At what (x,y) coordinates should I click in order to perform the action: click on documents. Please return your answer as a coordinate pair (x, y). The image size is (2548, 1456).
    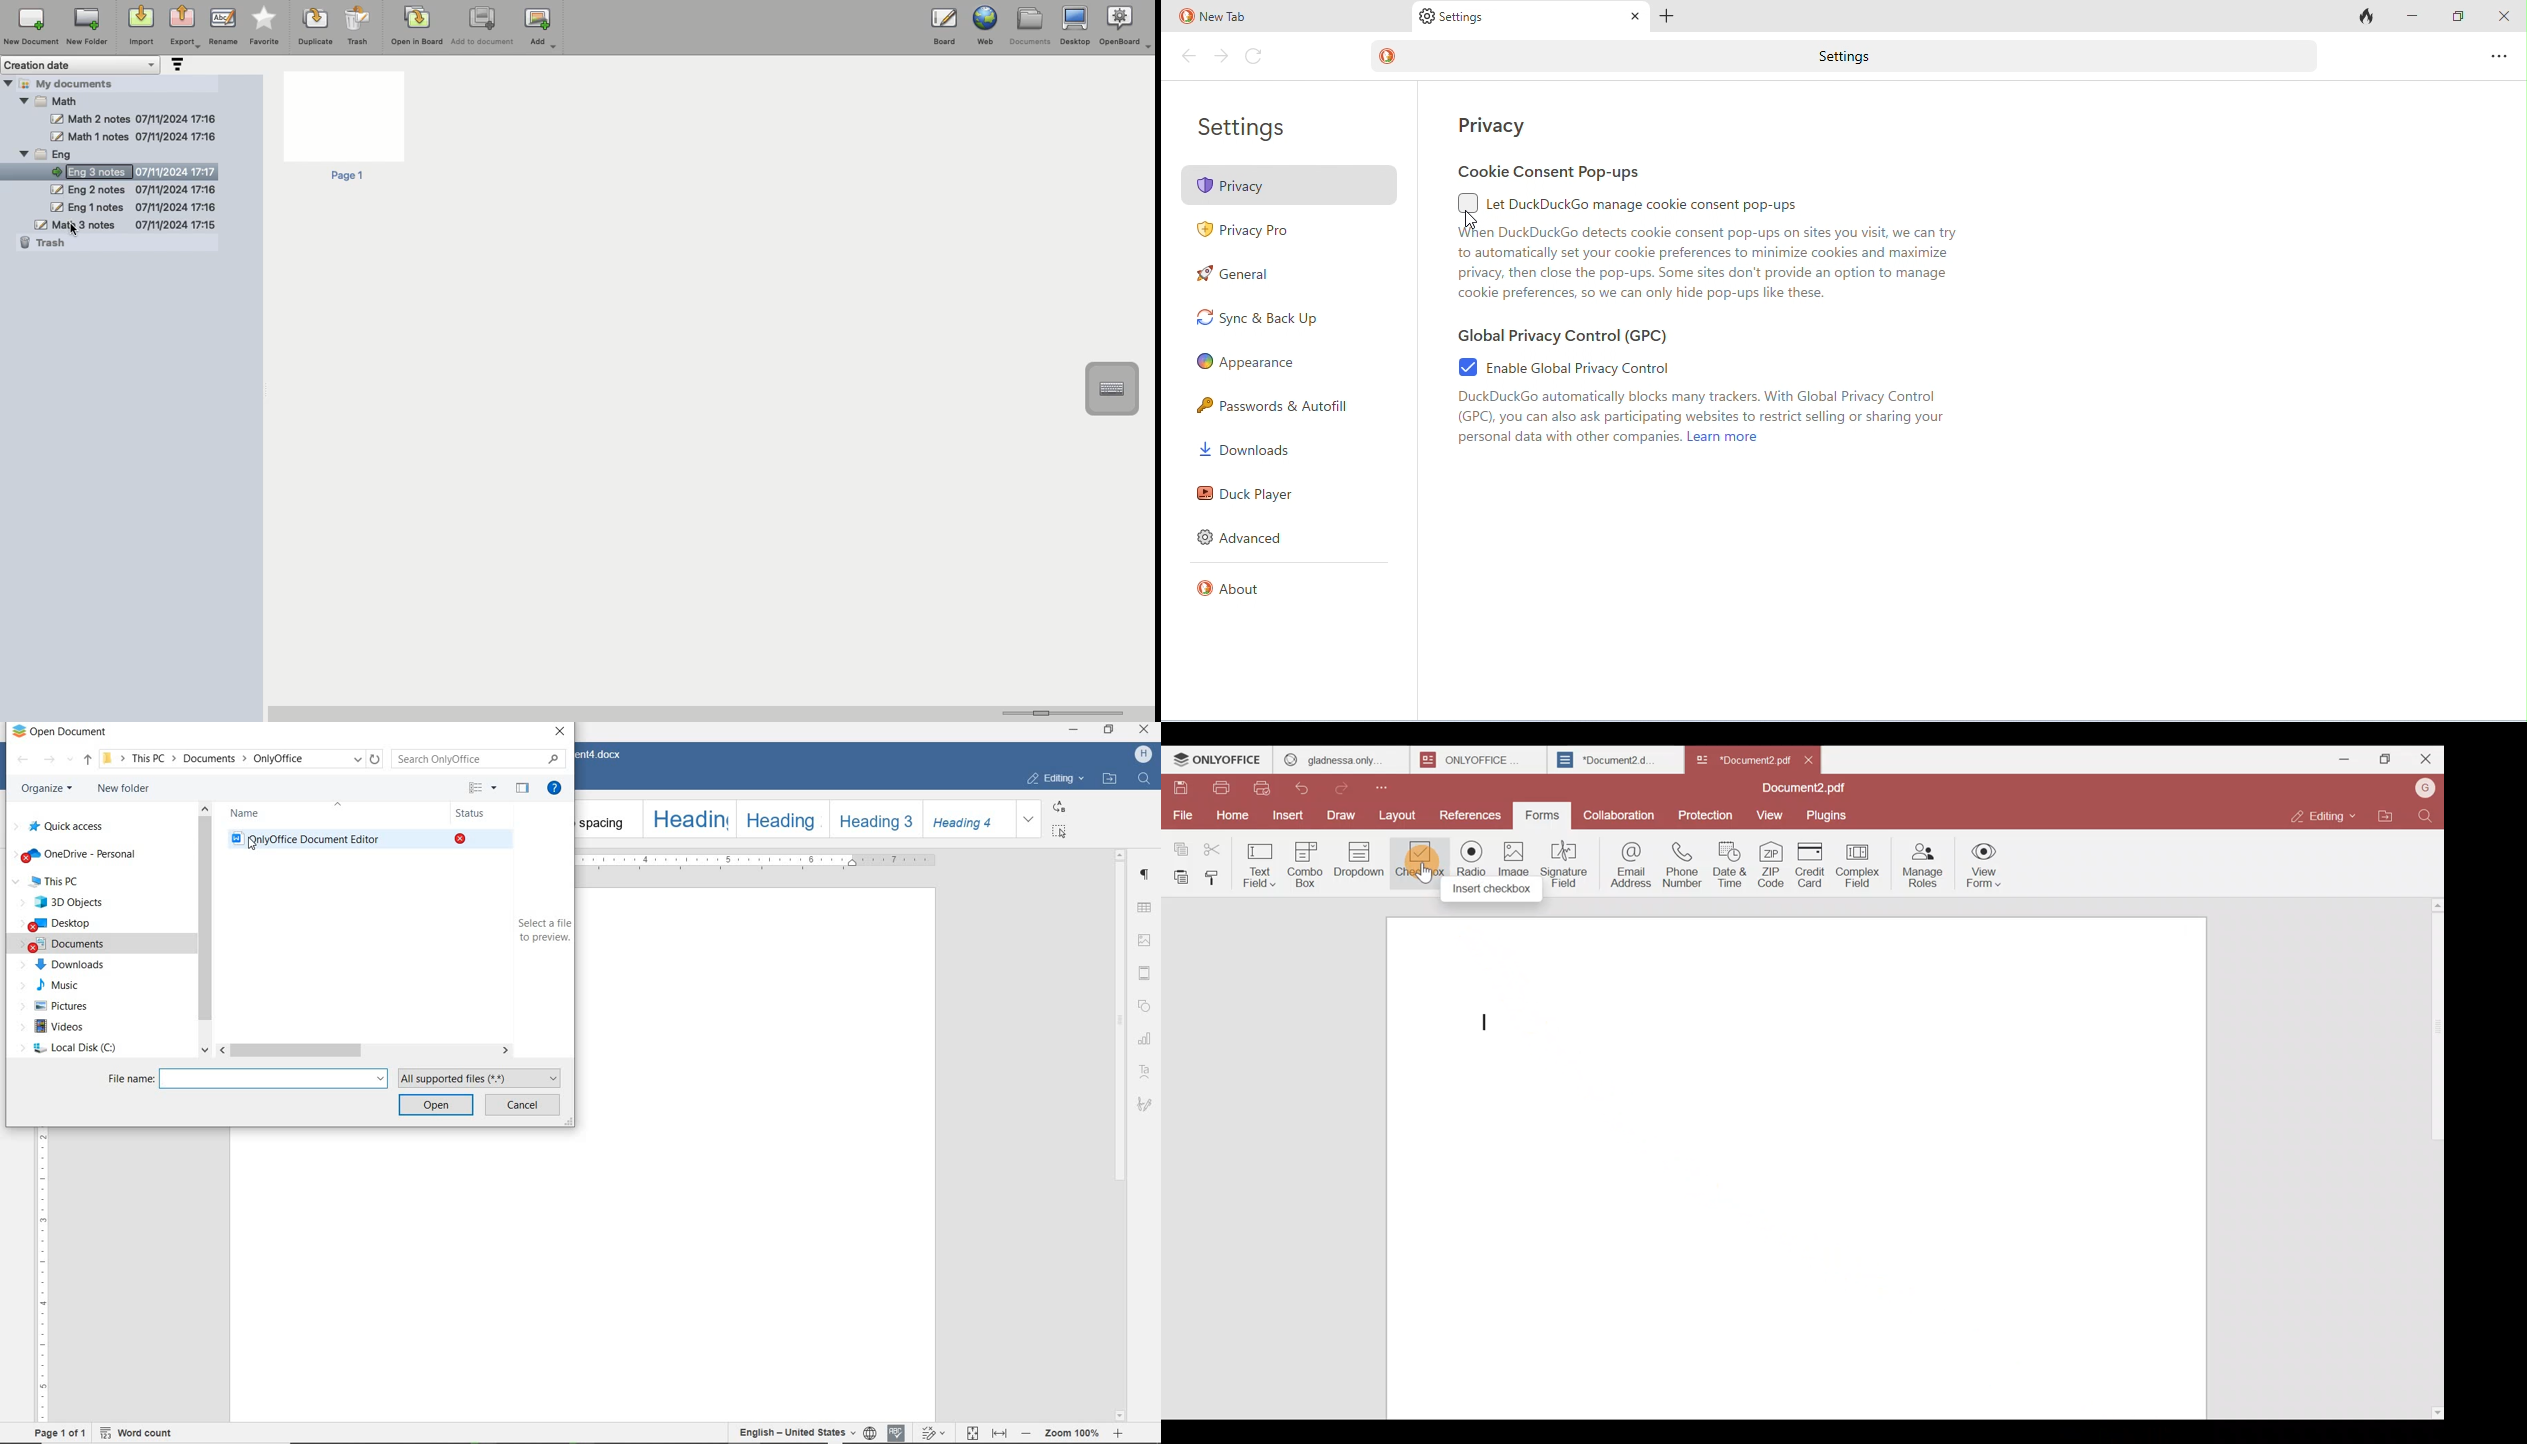
    Looking at the image, I should click on (64, 945).